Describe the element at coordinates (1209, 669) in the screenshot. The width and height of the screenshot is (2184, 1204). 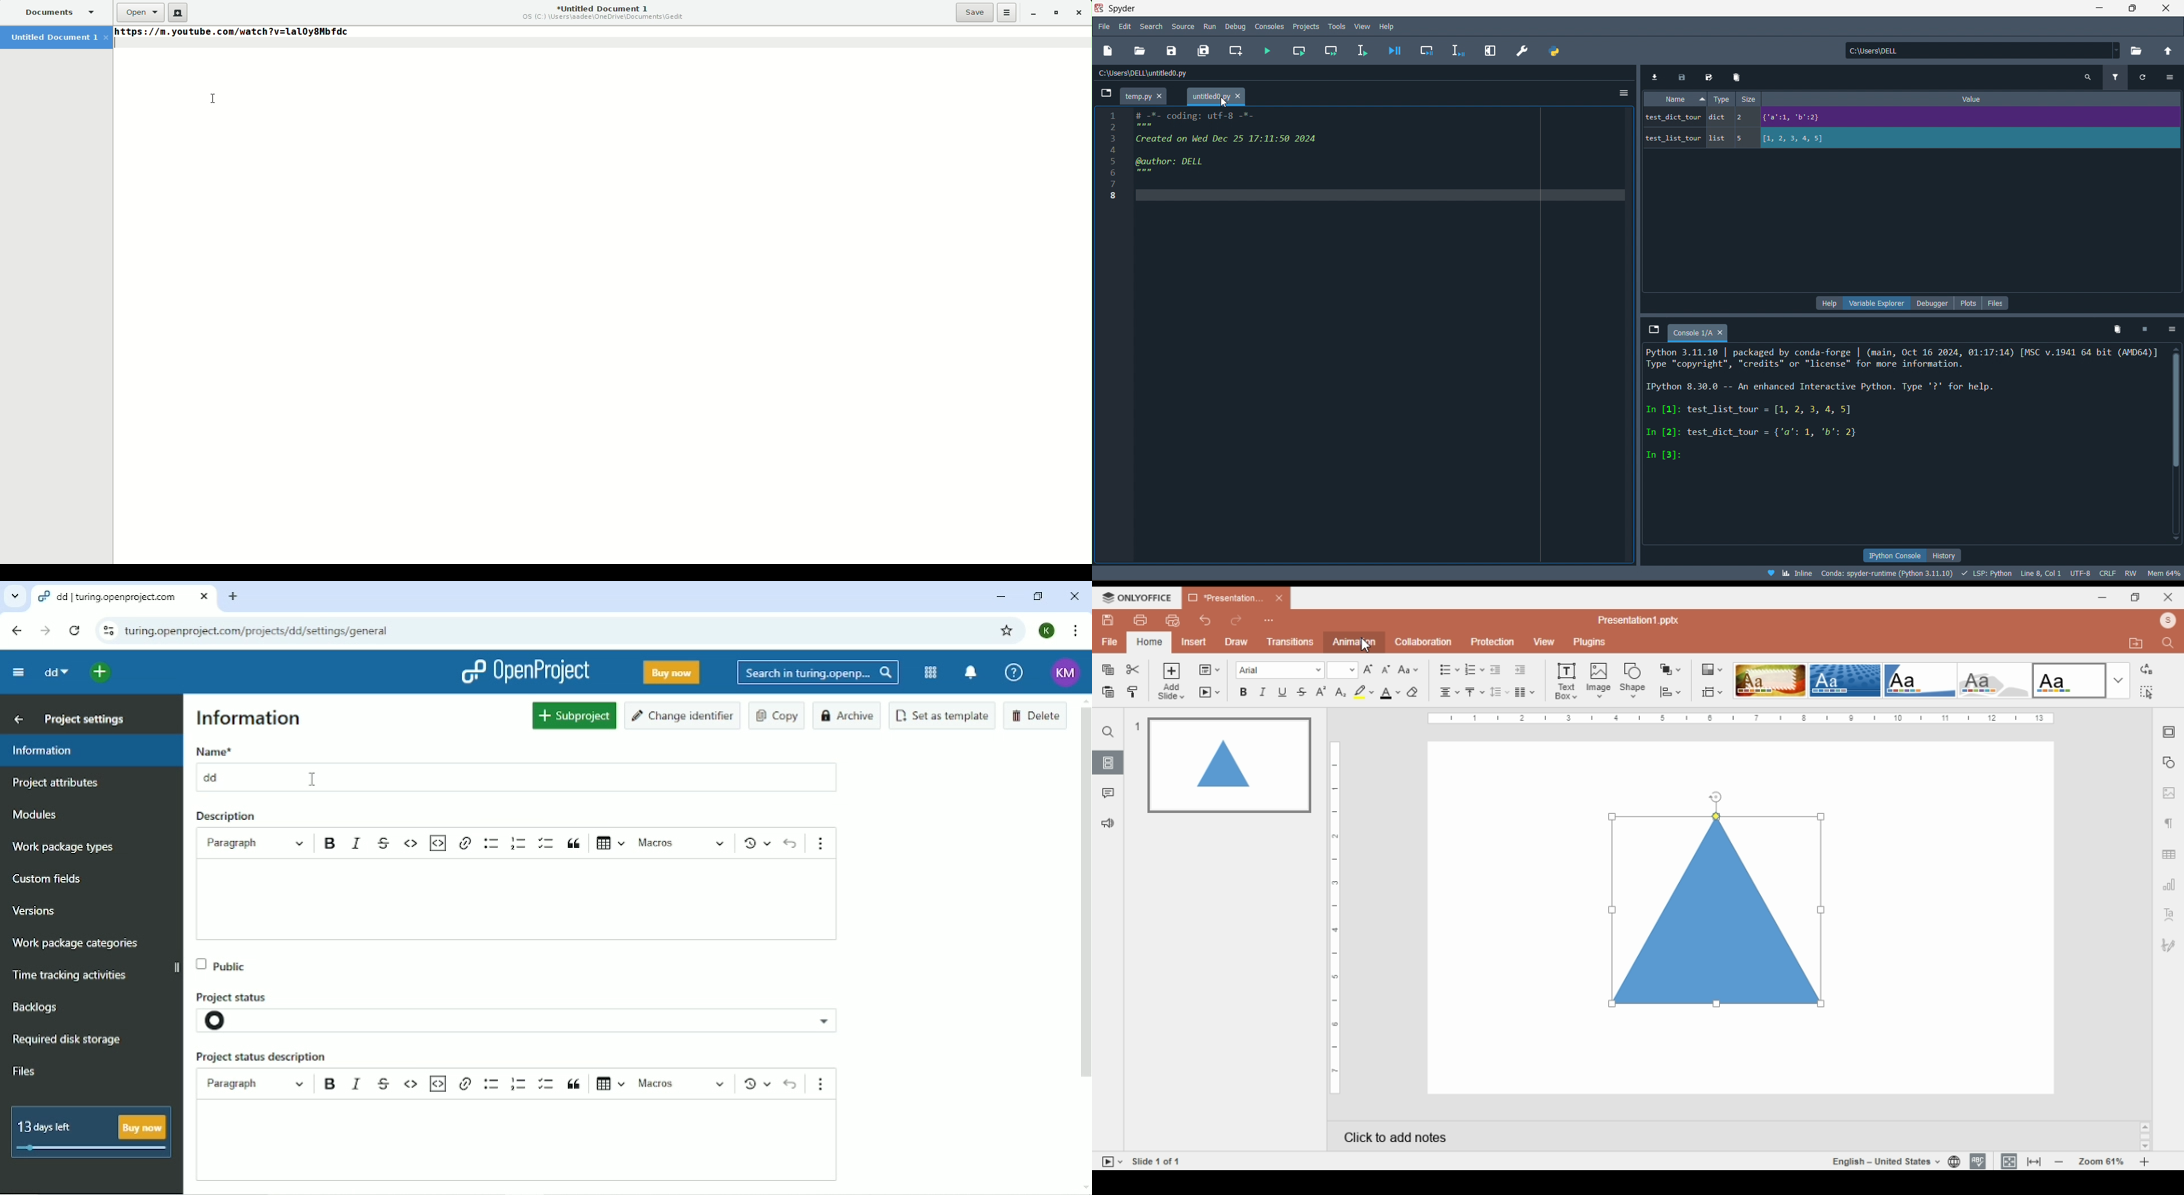
I see `change slide layout` at that location.